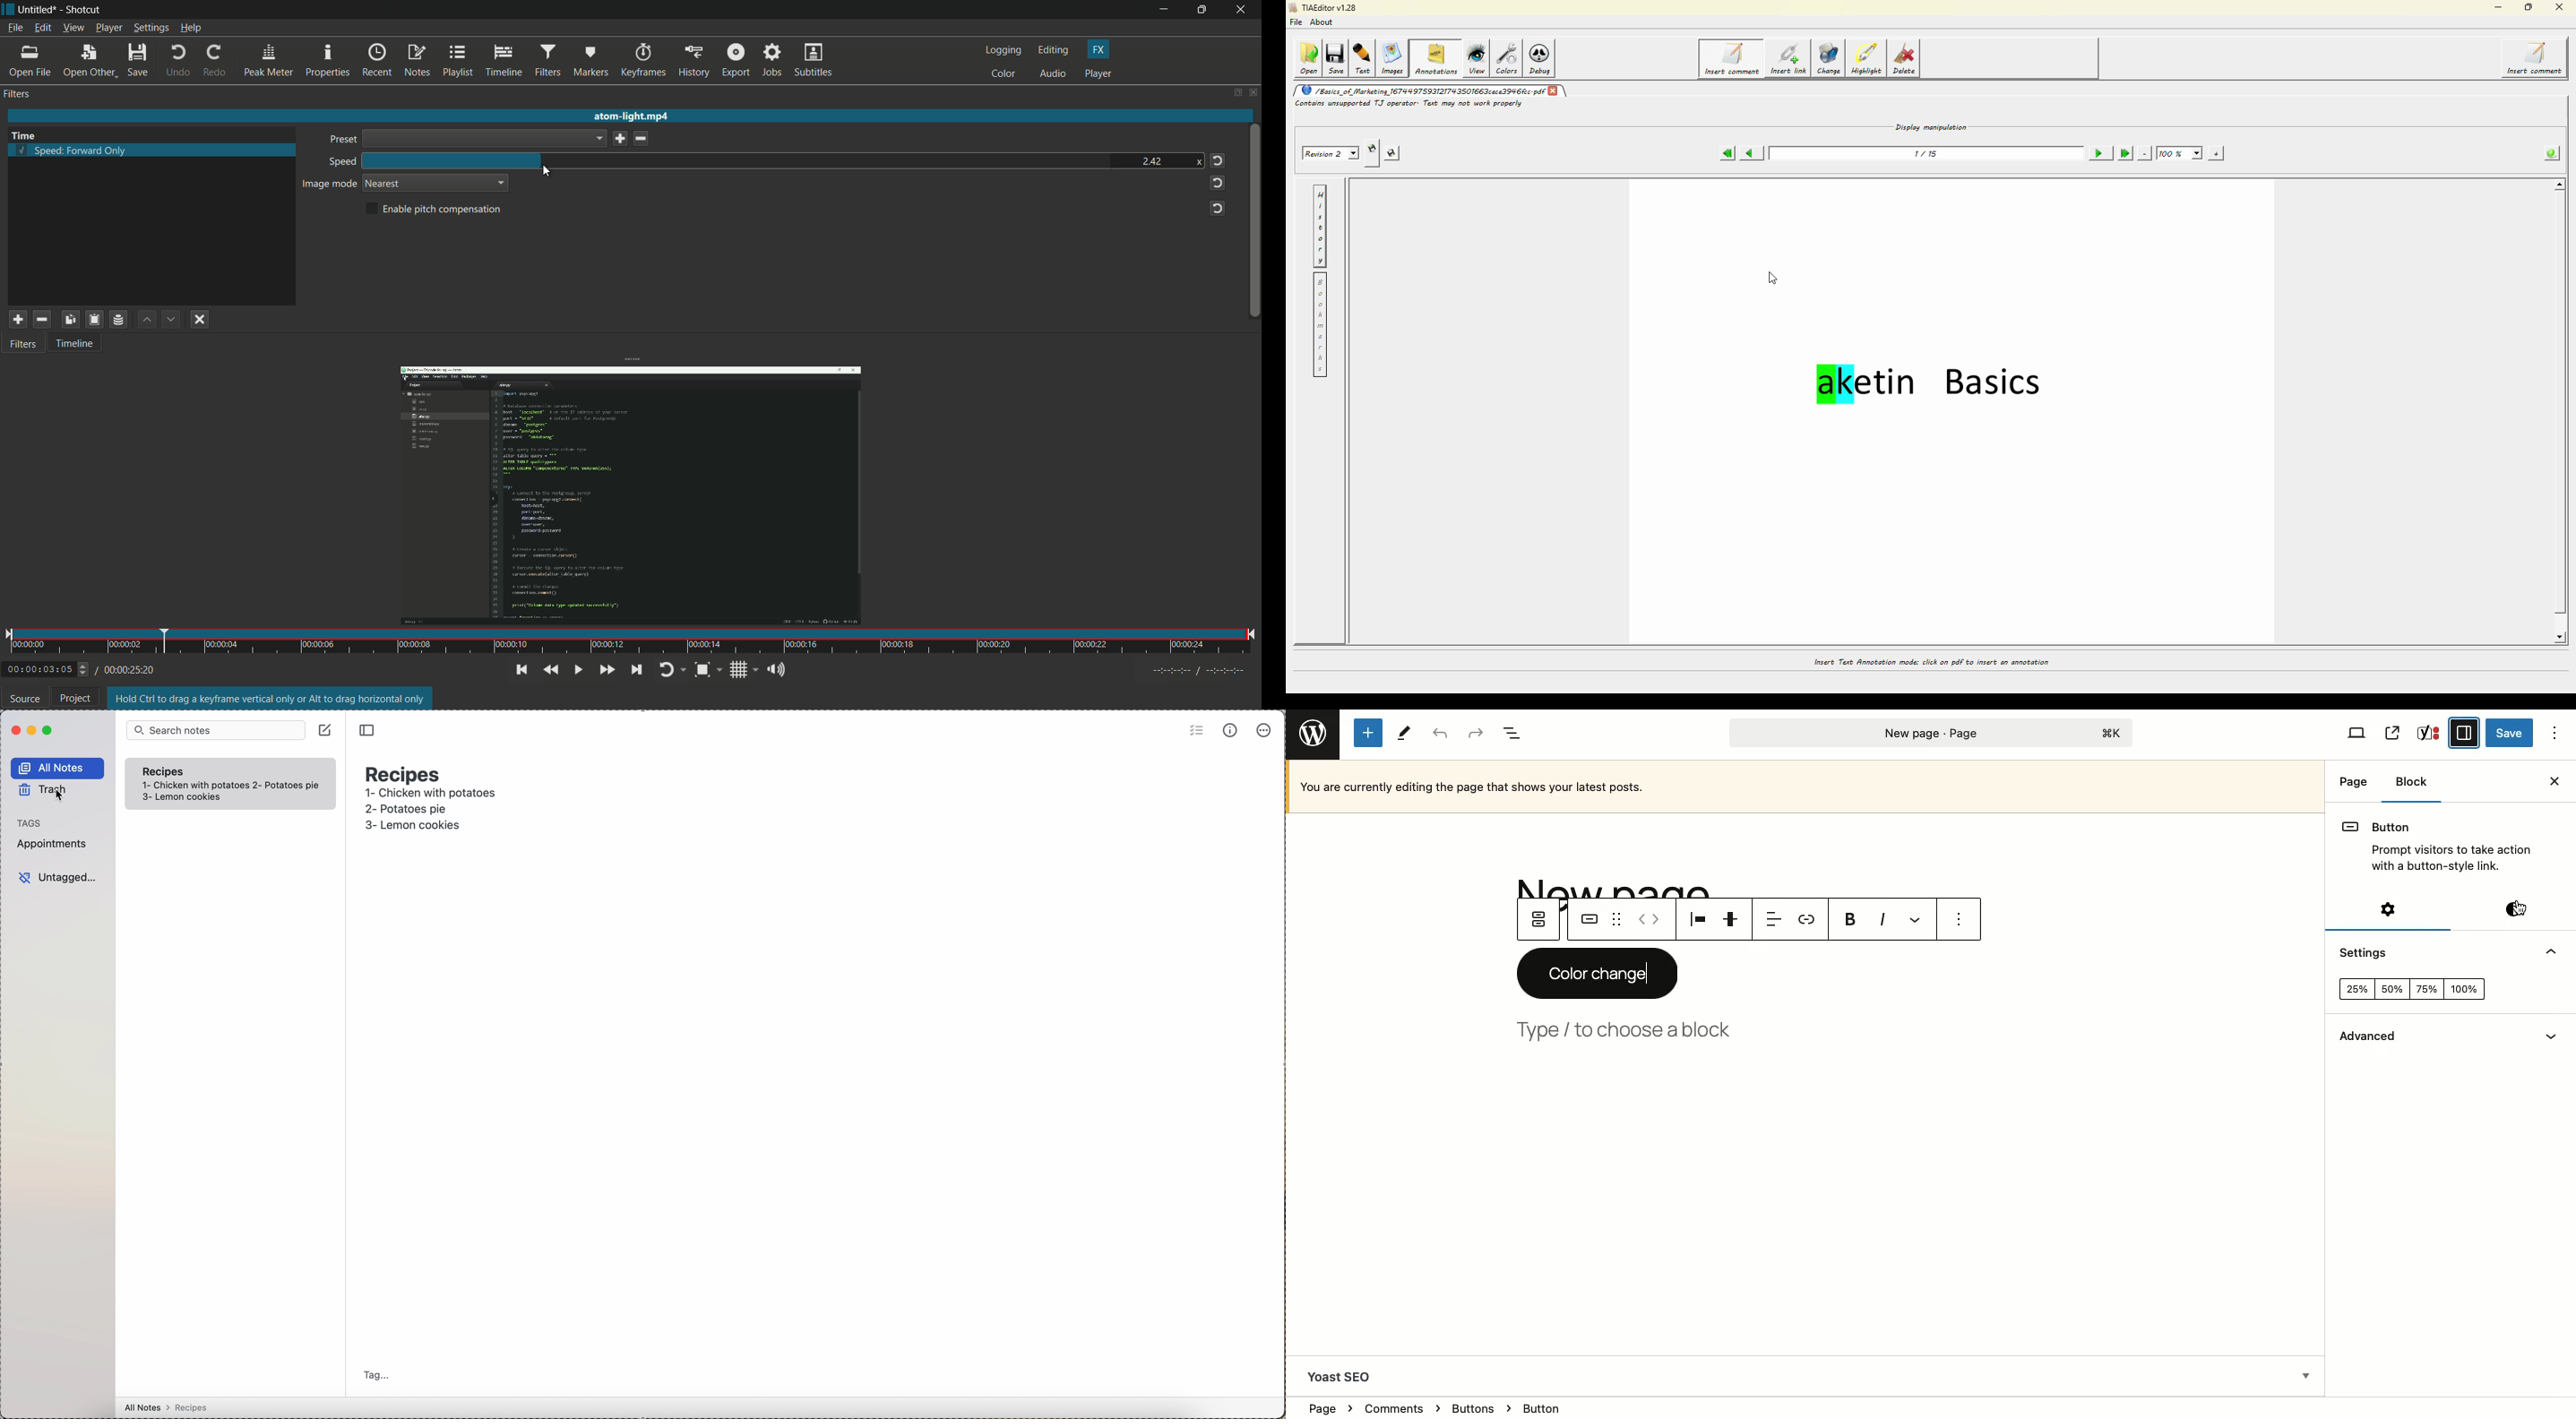 The height and width of the screenshot is (1428, 2576). What do you see at coordinates (2557, 185) in the screenshot?
I see `scroll up` at bounding box center [2557, 185].